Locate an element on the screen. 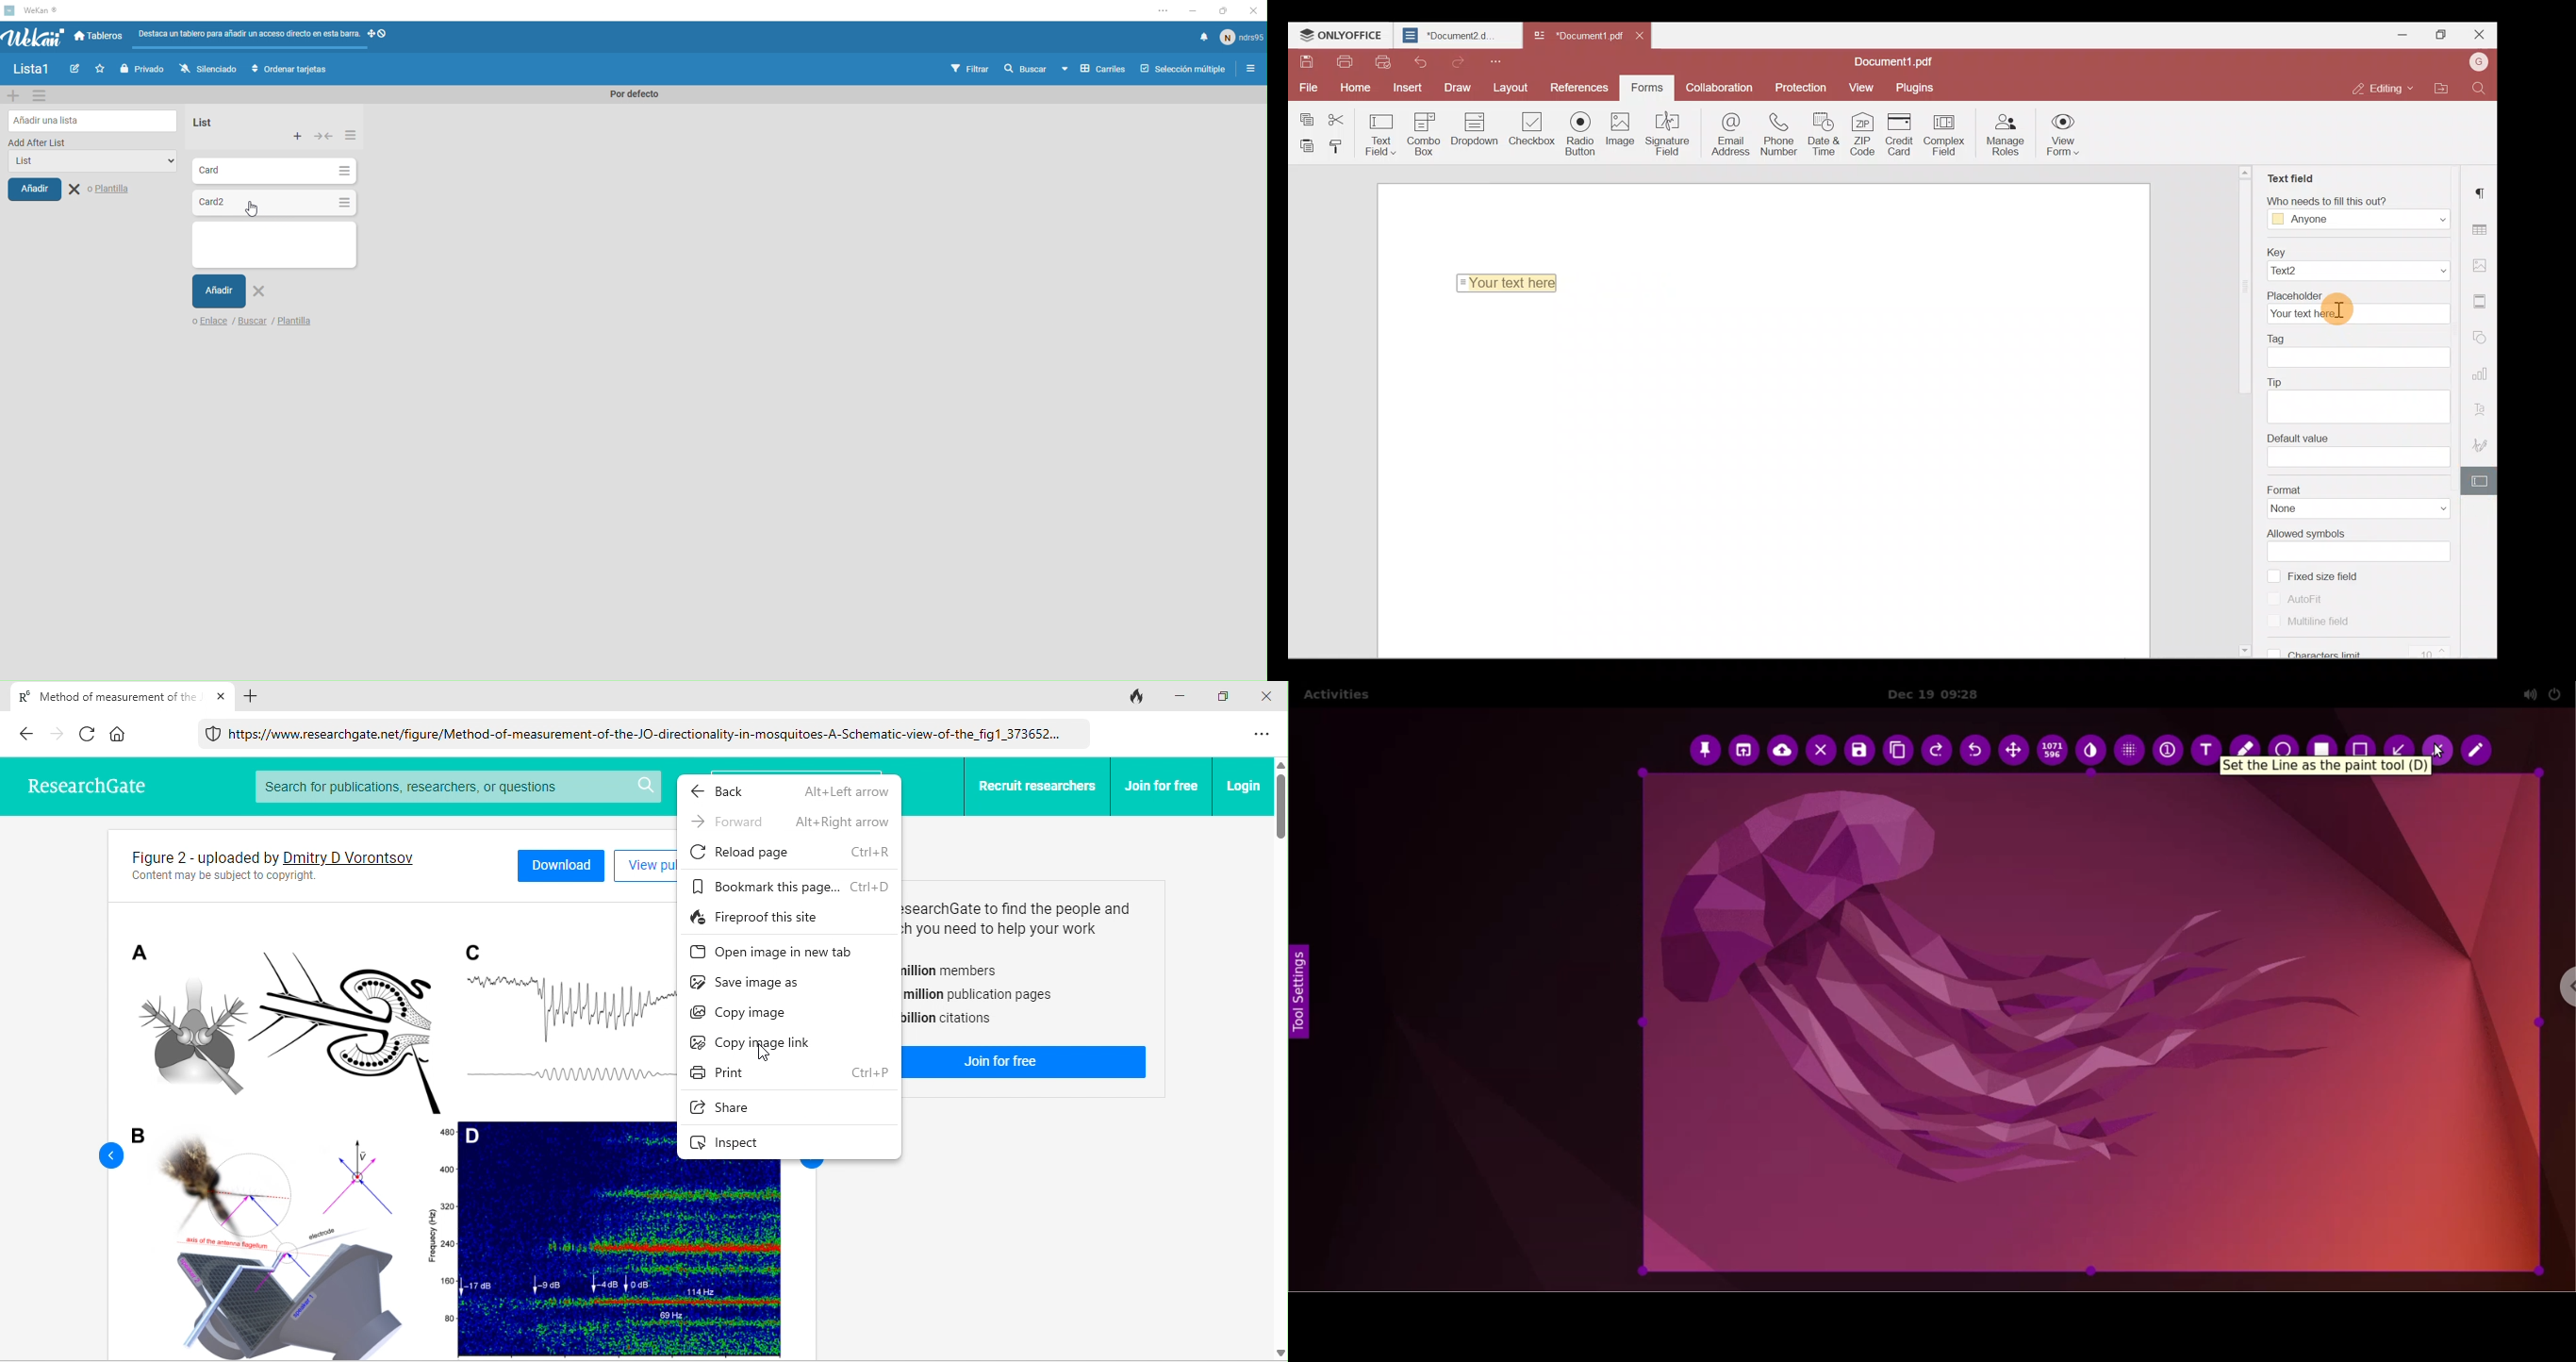  Key is located at coordinates (2358, 251).